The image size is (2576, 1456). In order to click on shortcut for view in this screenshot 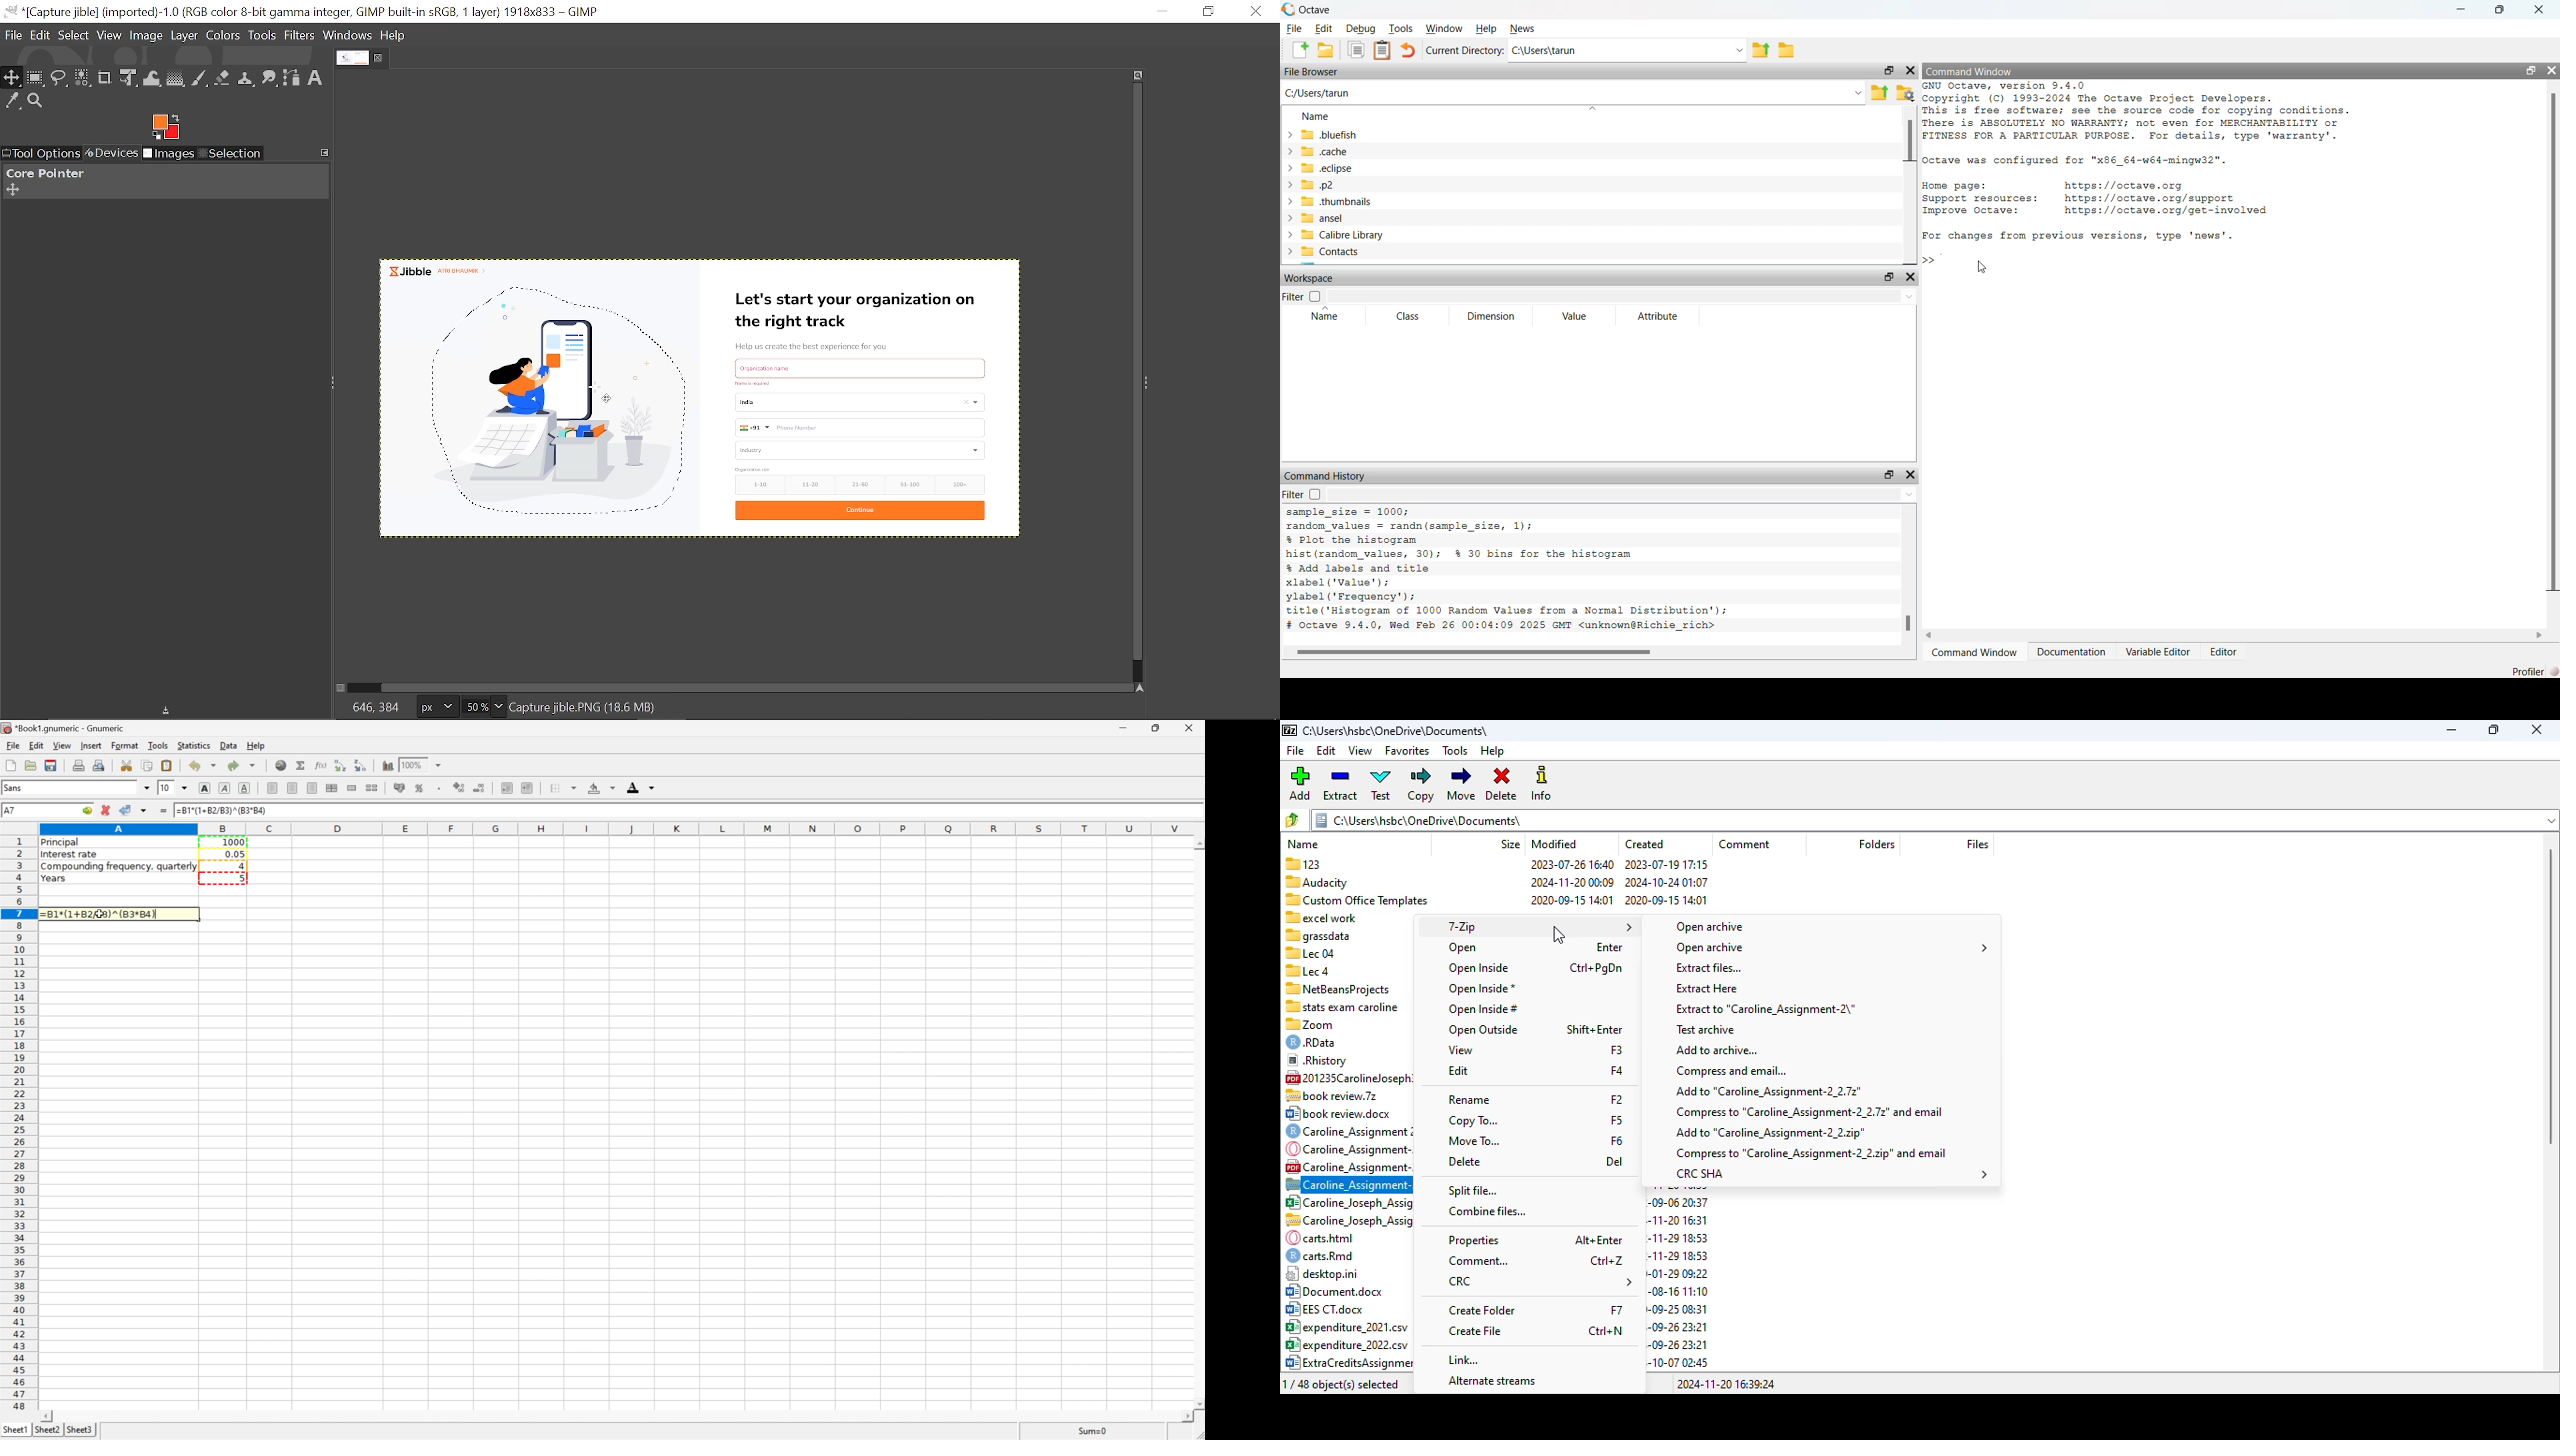, I will do `click(1616, 1050)`.